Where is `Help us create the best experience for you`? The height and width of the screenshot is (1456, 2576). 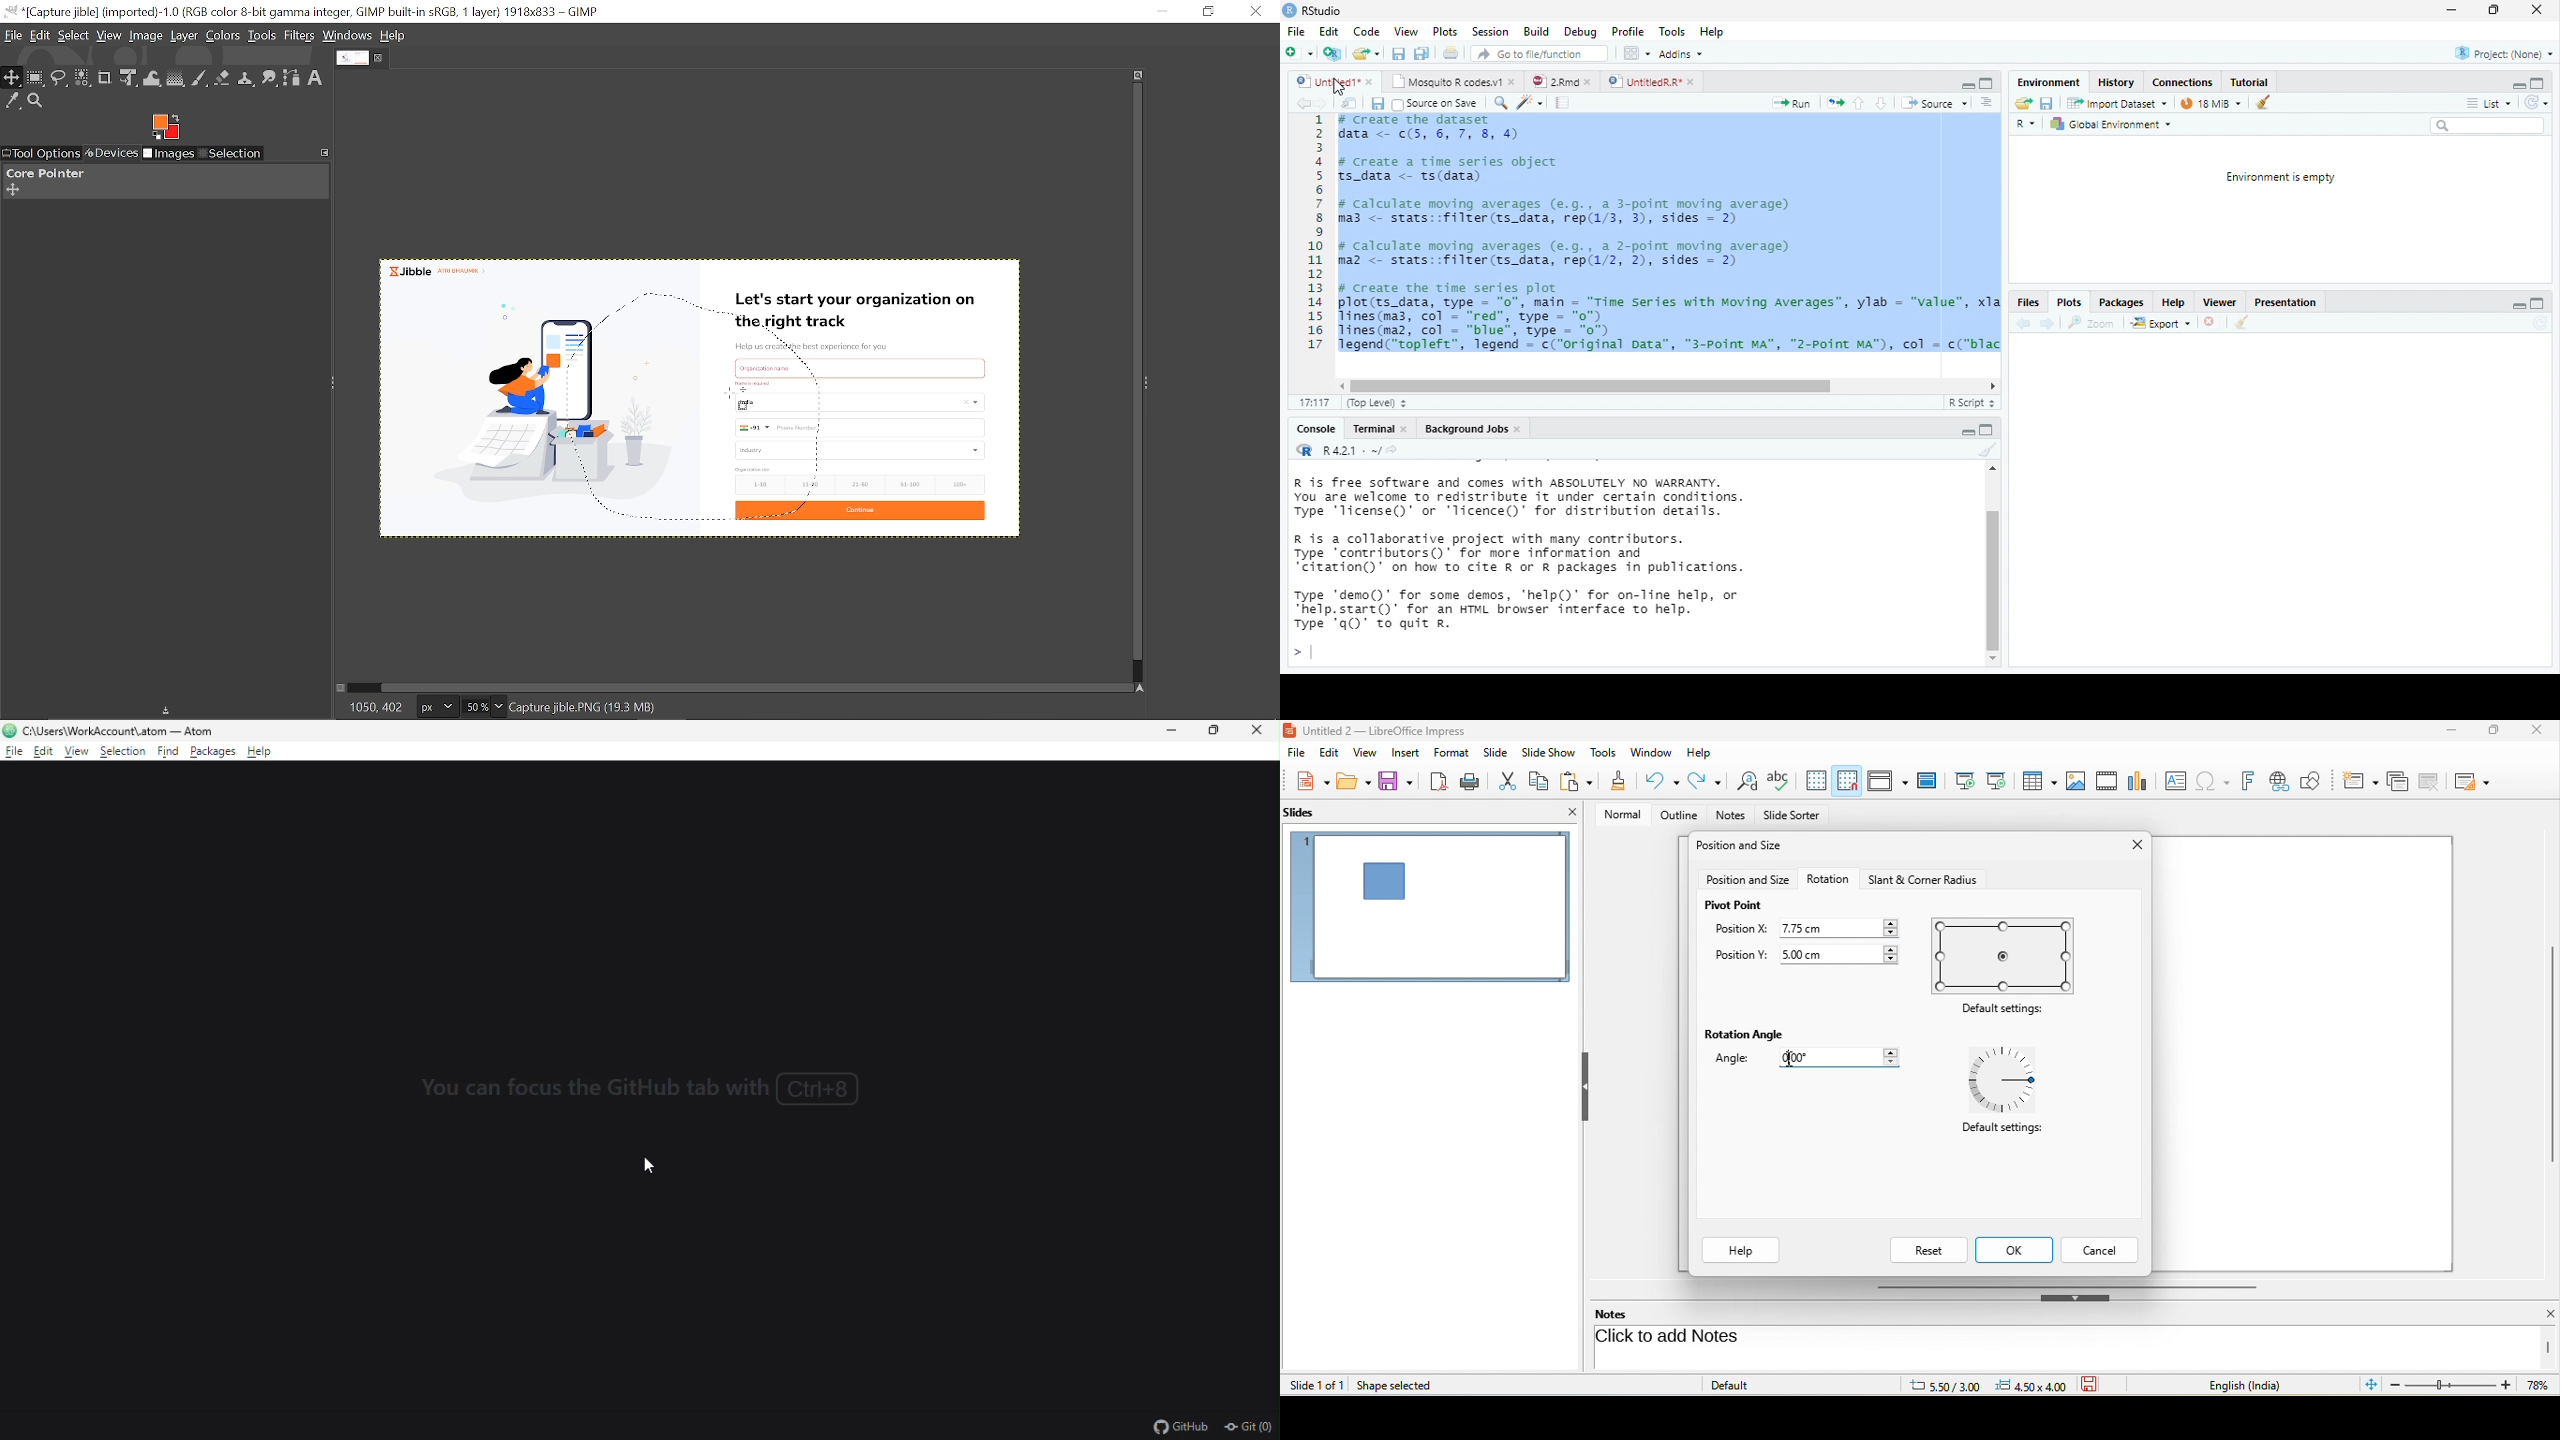 Help us create the best experience for you is located at coordinates (811, 347).